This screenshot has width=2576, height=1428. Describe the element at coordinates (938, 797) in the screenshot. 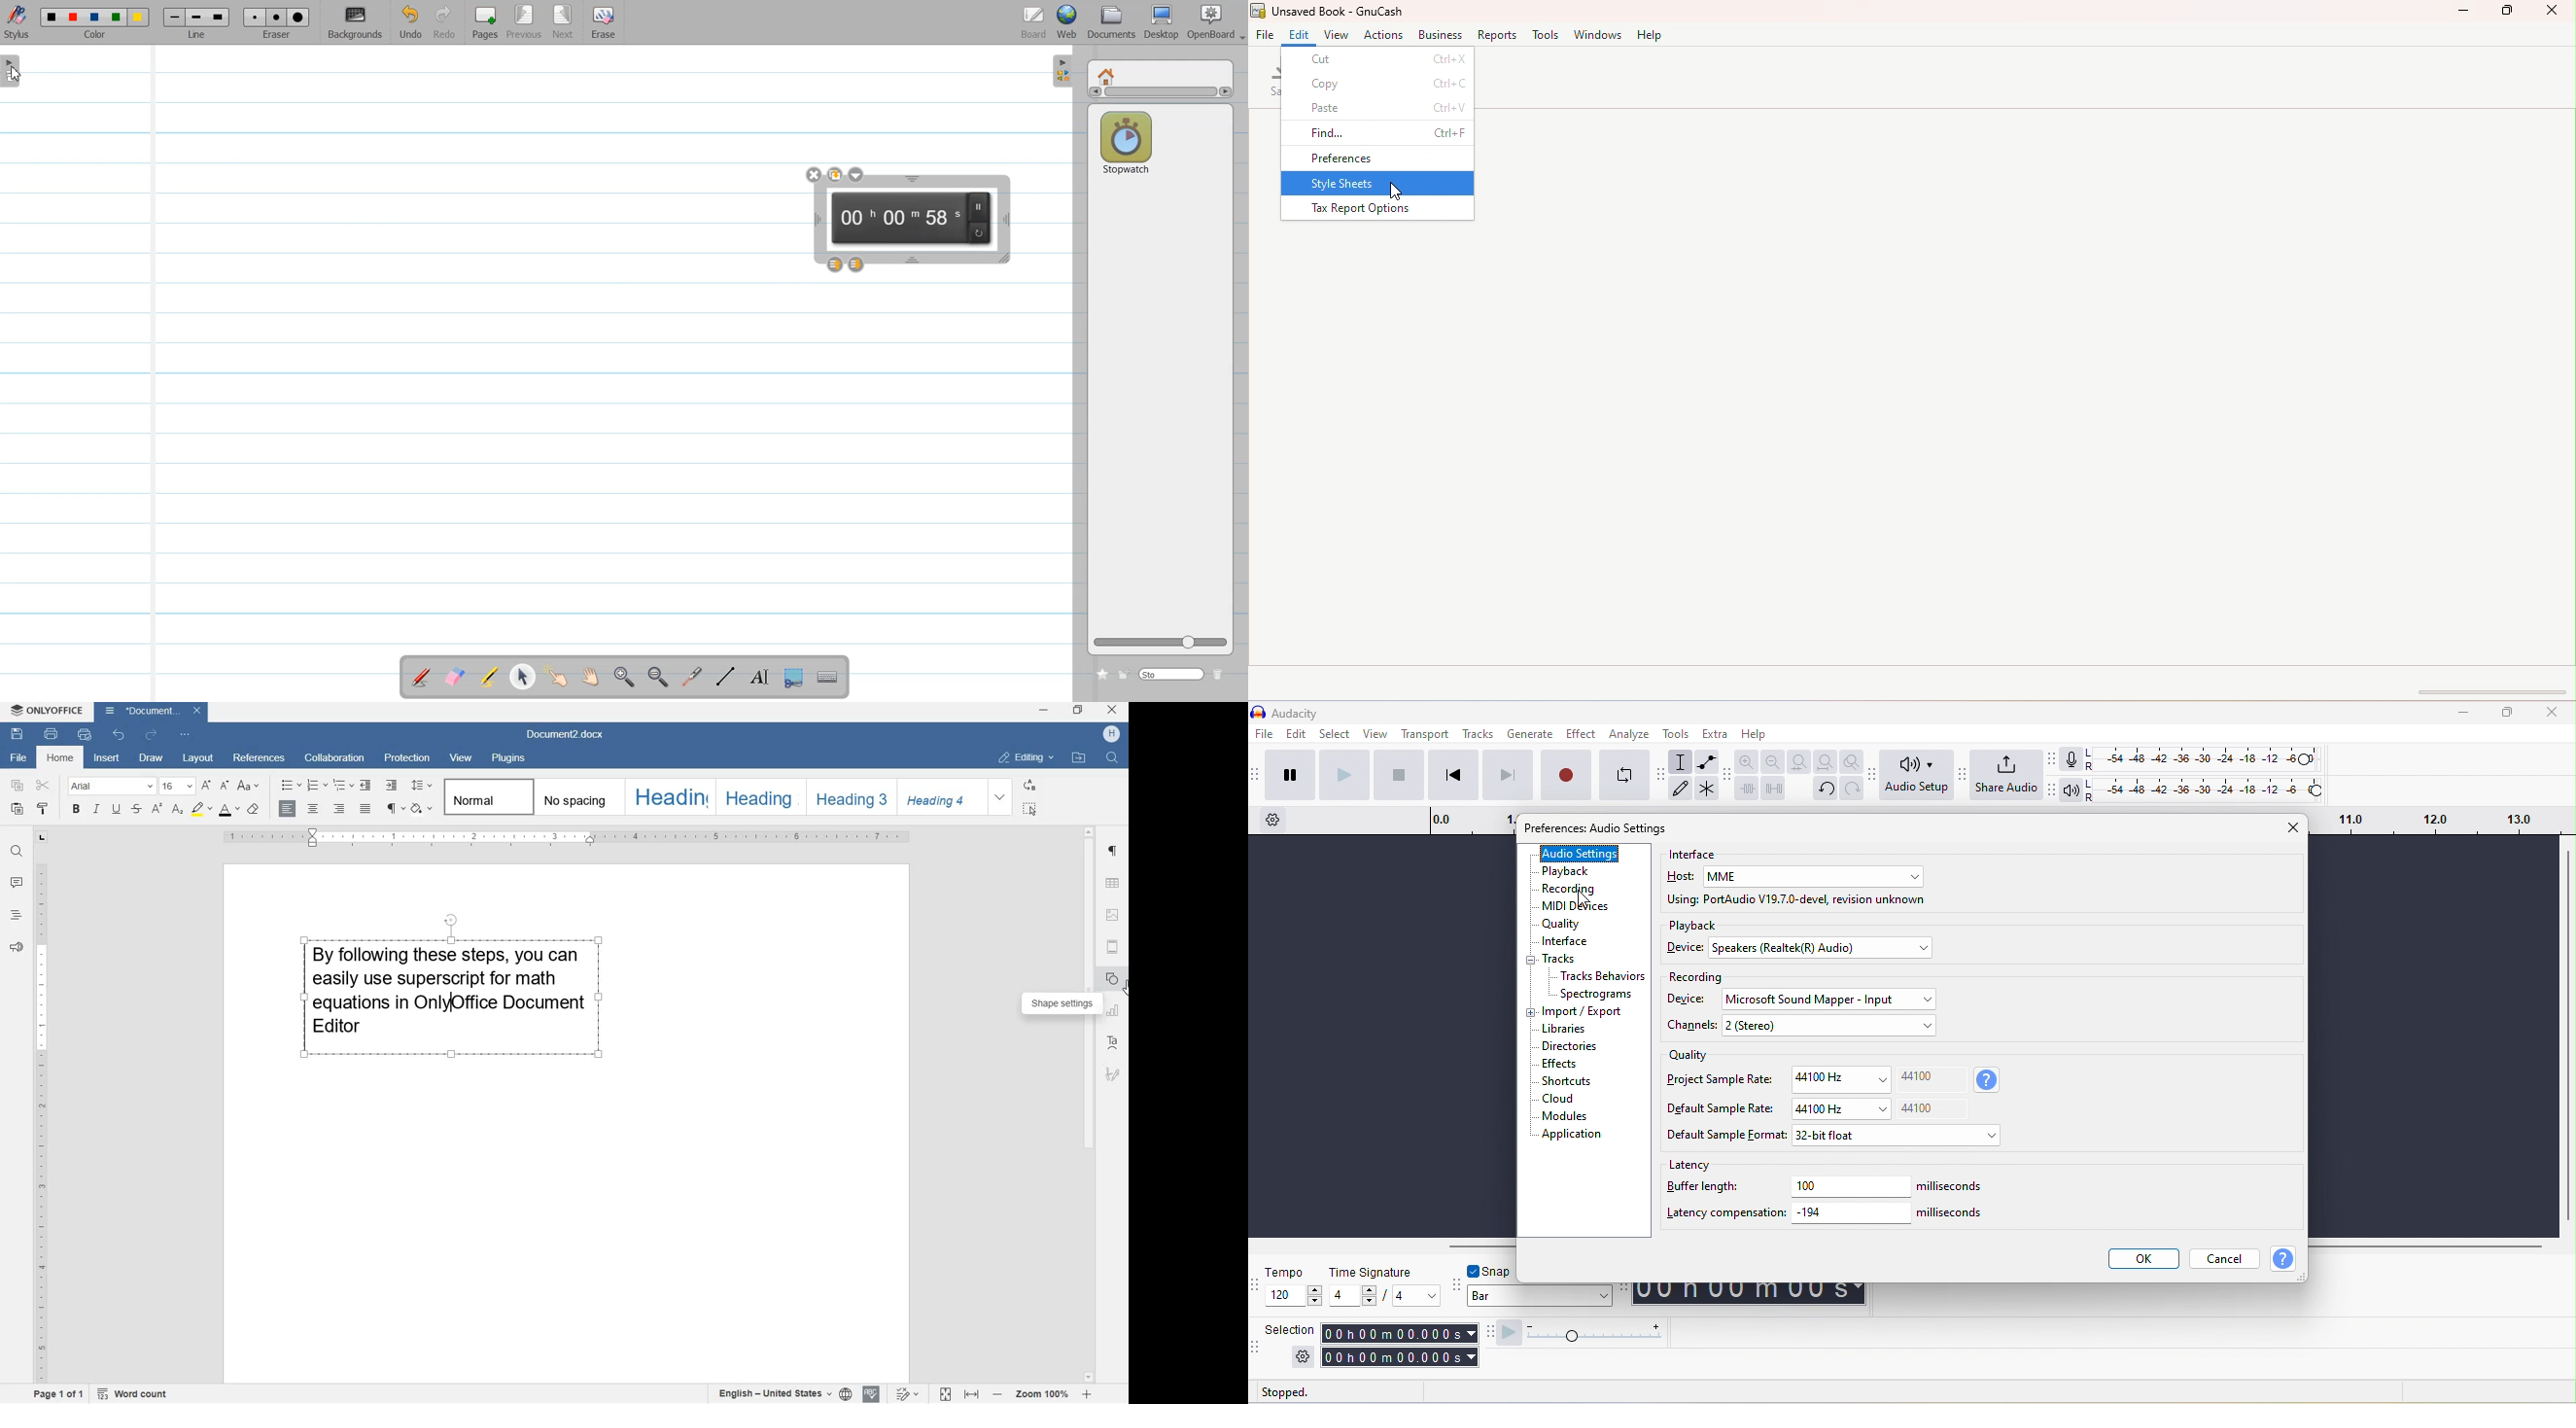

I see `HEADING 4` at that location.